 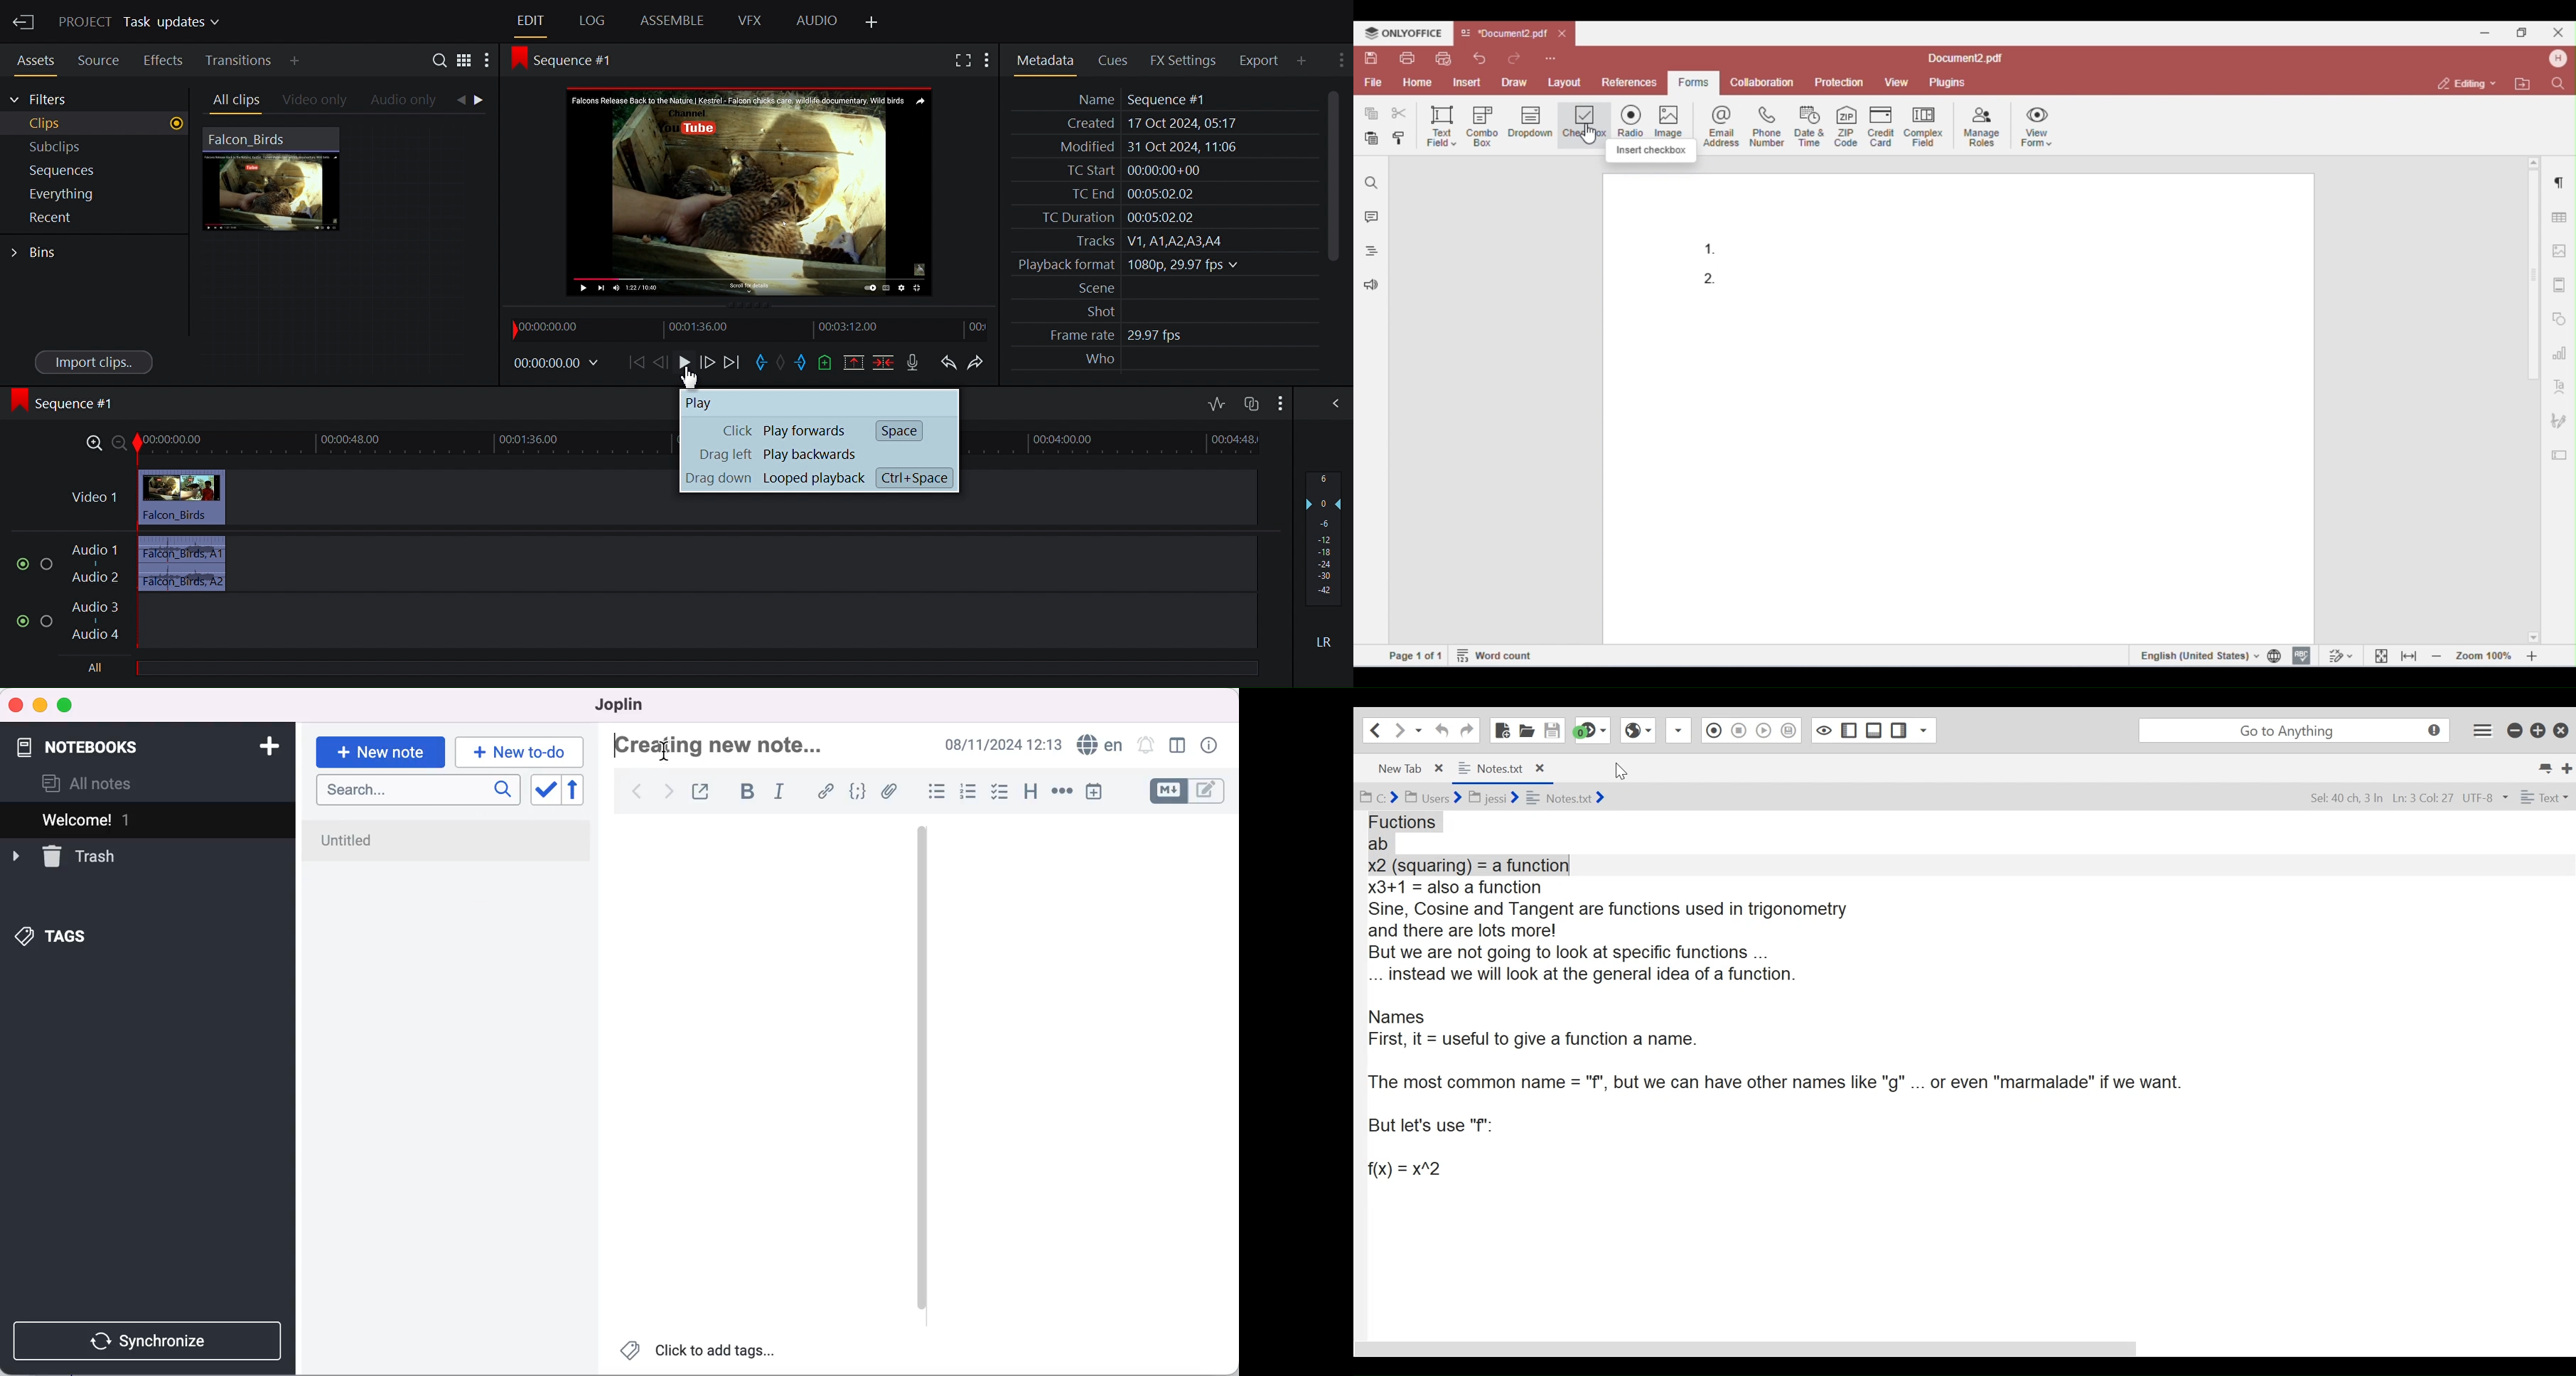 What do you see at coordinates (16, 704) in the screenshot?
I see `close` at bounding box center [16, 704].